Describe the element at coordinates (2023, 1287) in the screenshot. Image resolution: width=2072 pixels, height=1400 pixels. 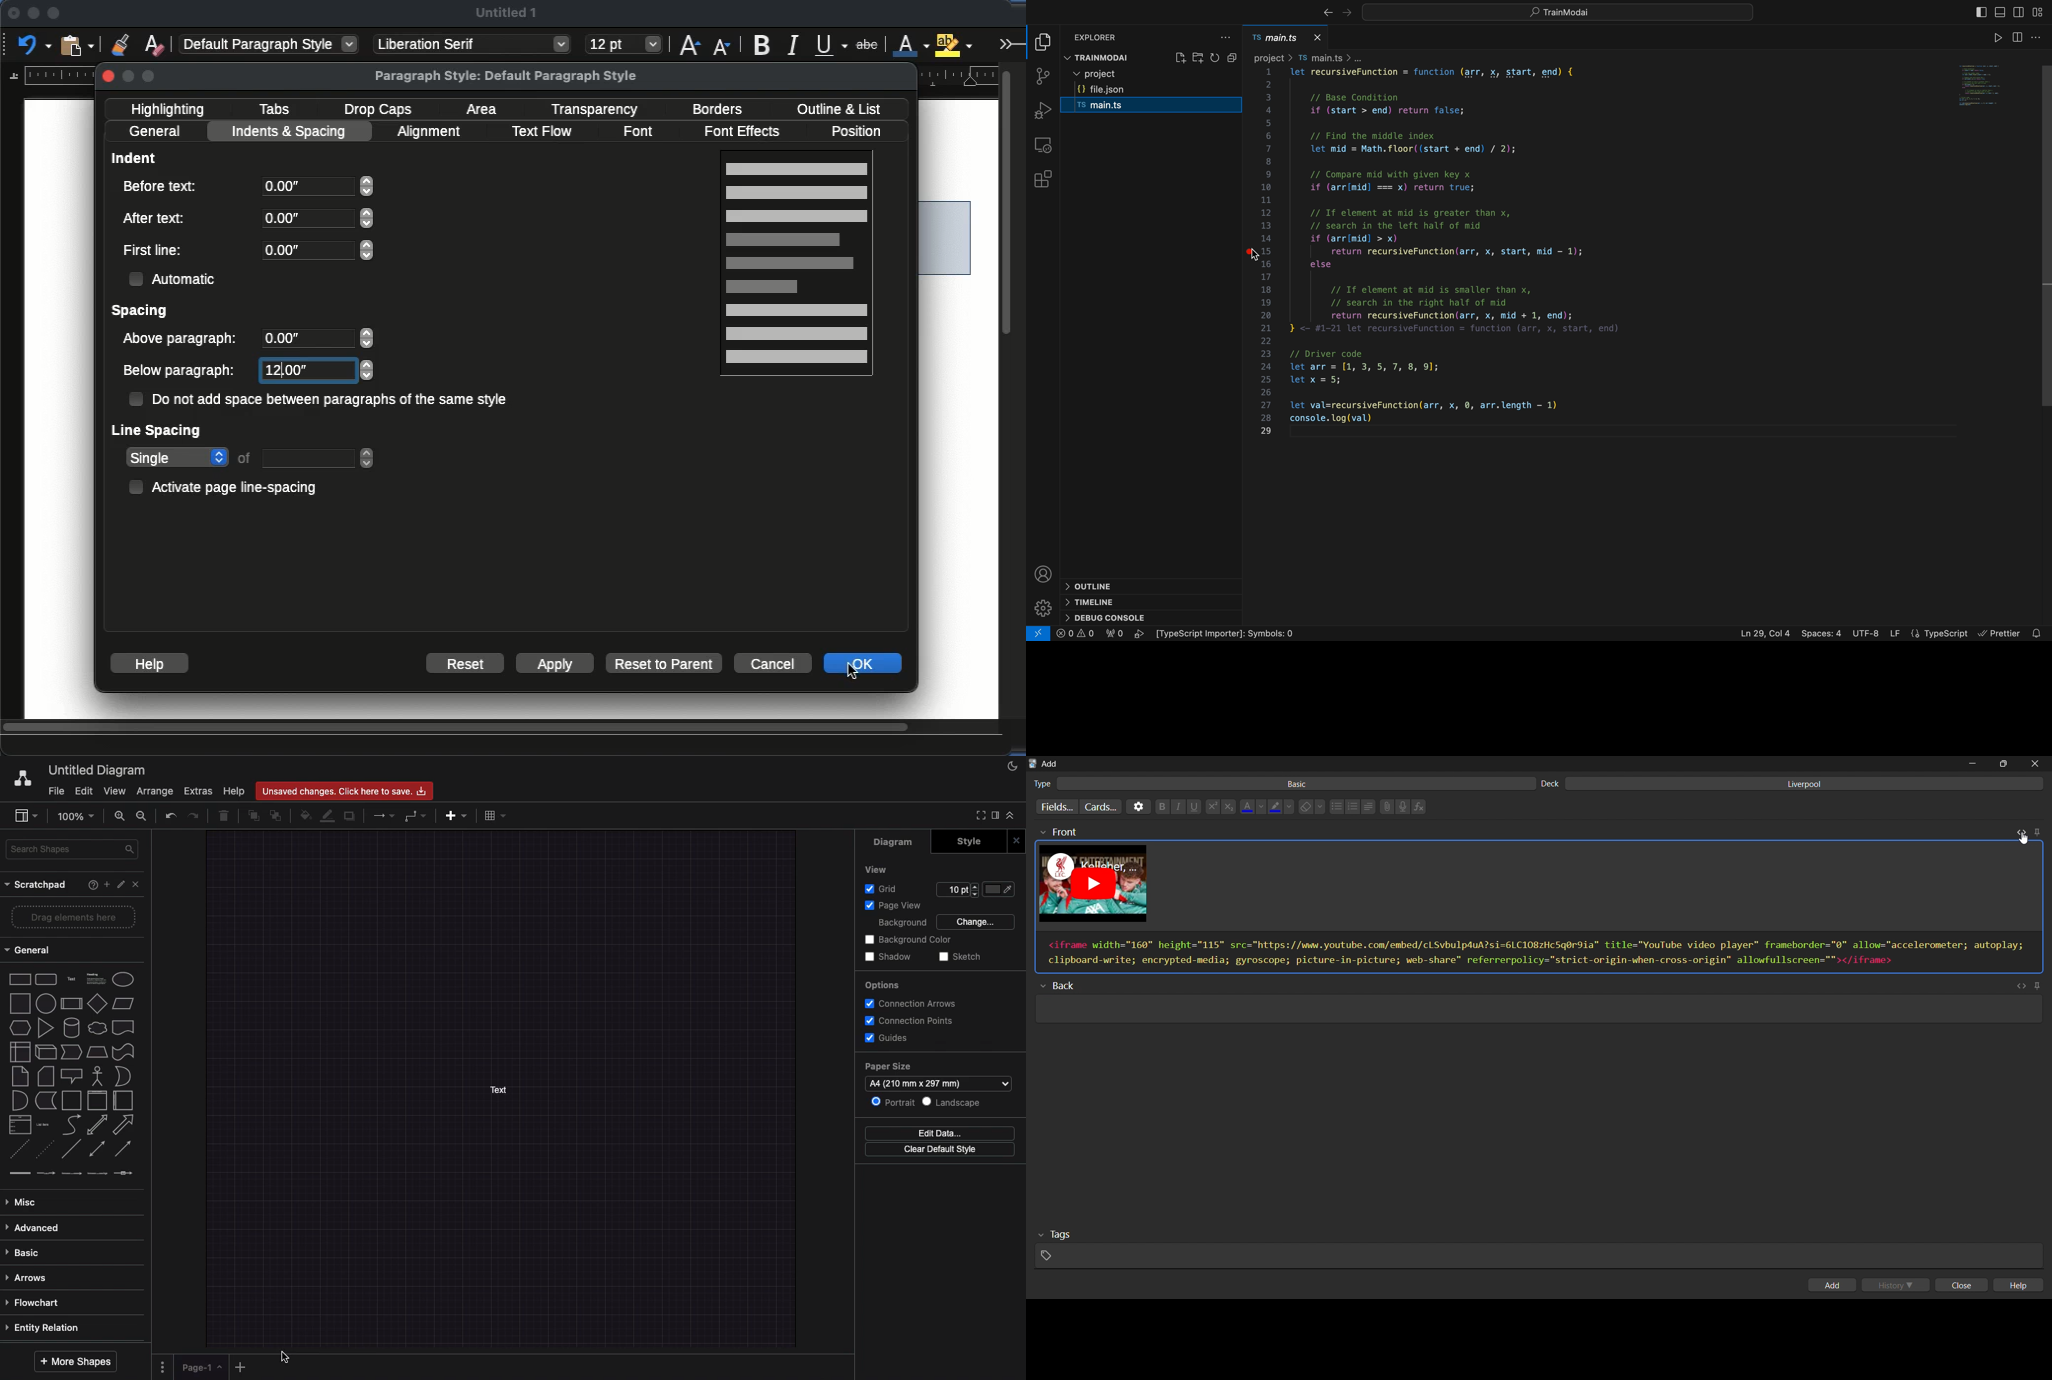
I see `help` at that location.